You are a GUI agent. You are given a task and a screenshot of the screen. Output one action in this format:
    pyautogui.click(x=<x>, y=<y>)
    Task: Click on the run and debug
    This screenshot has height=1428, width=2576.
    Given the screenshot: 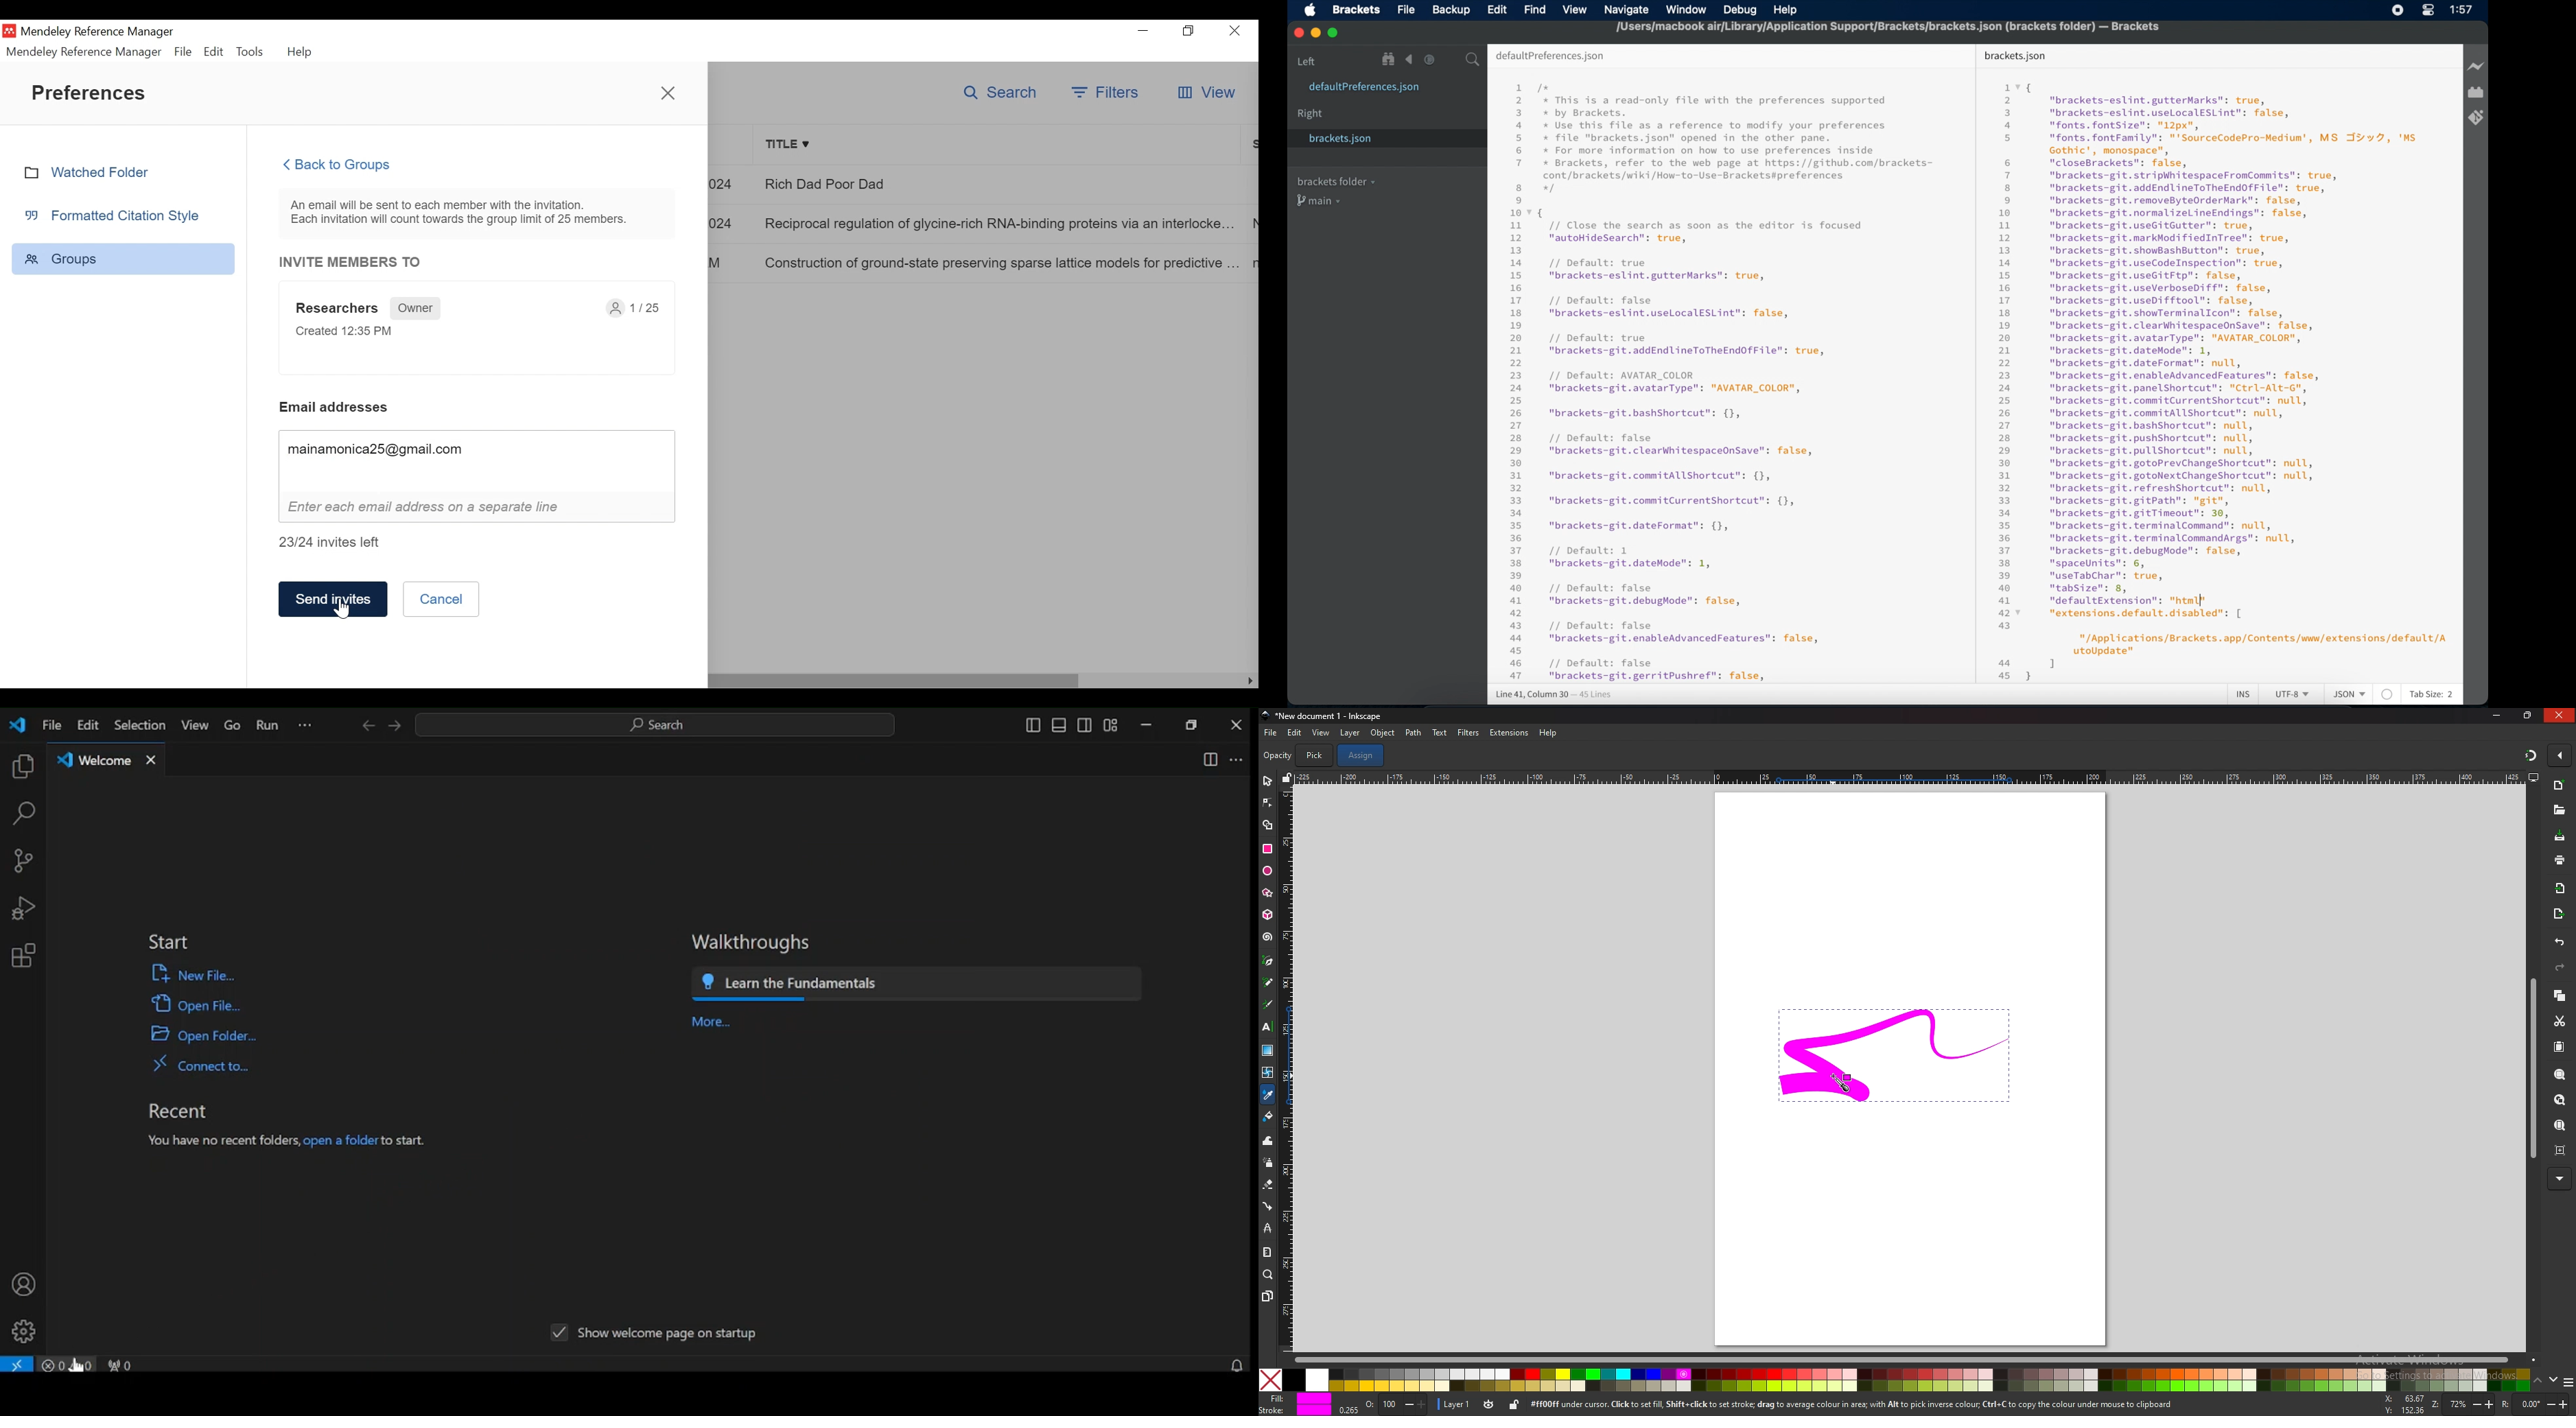 What is the action you would take?
    pyautogui.click(x=24, y=909)
    